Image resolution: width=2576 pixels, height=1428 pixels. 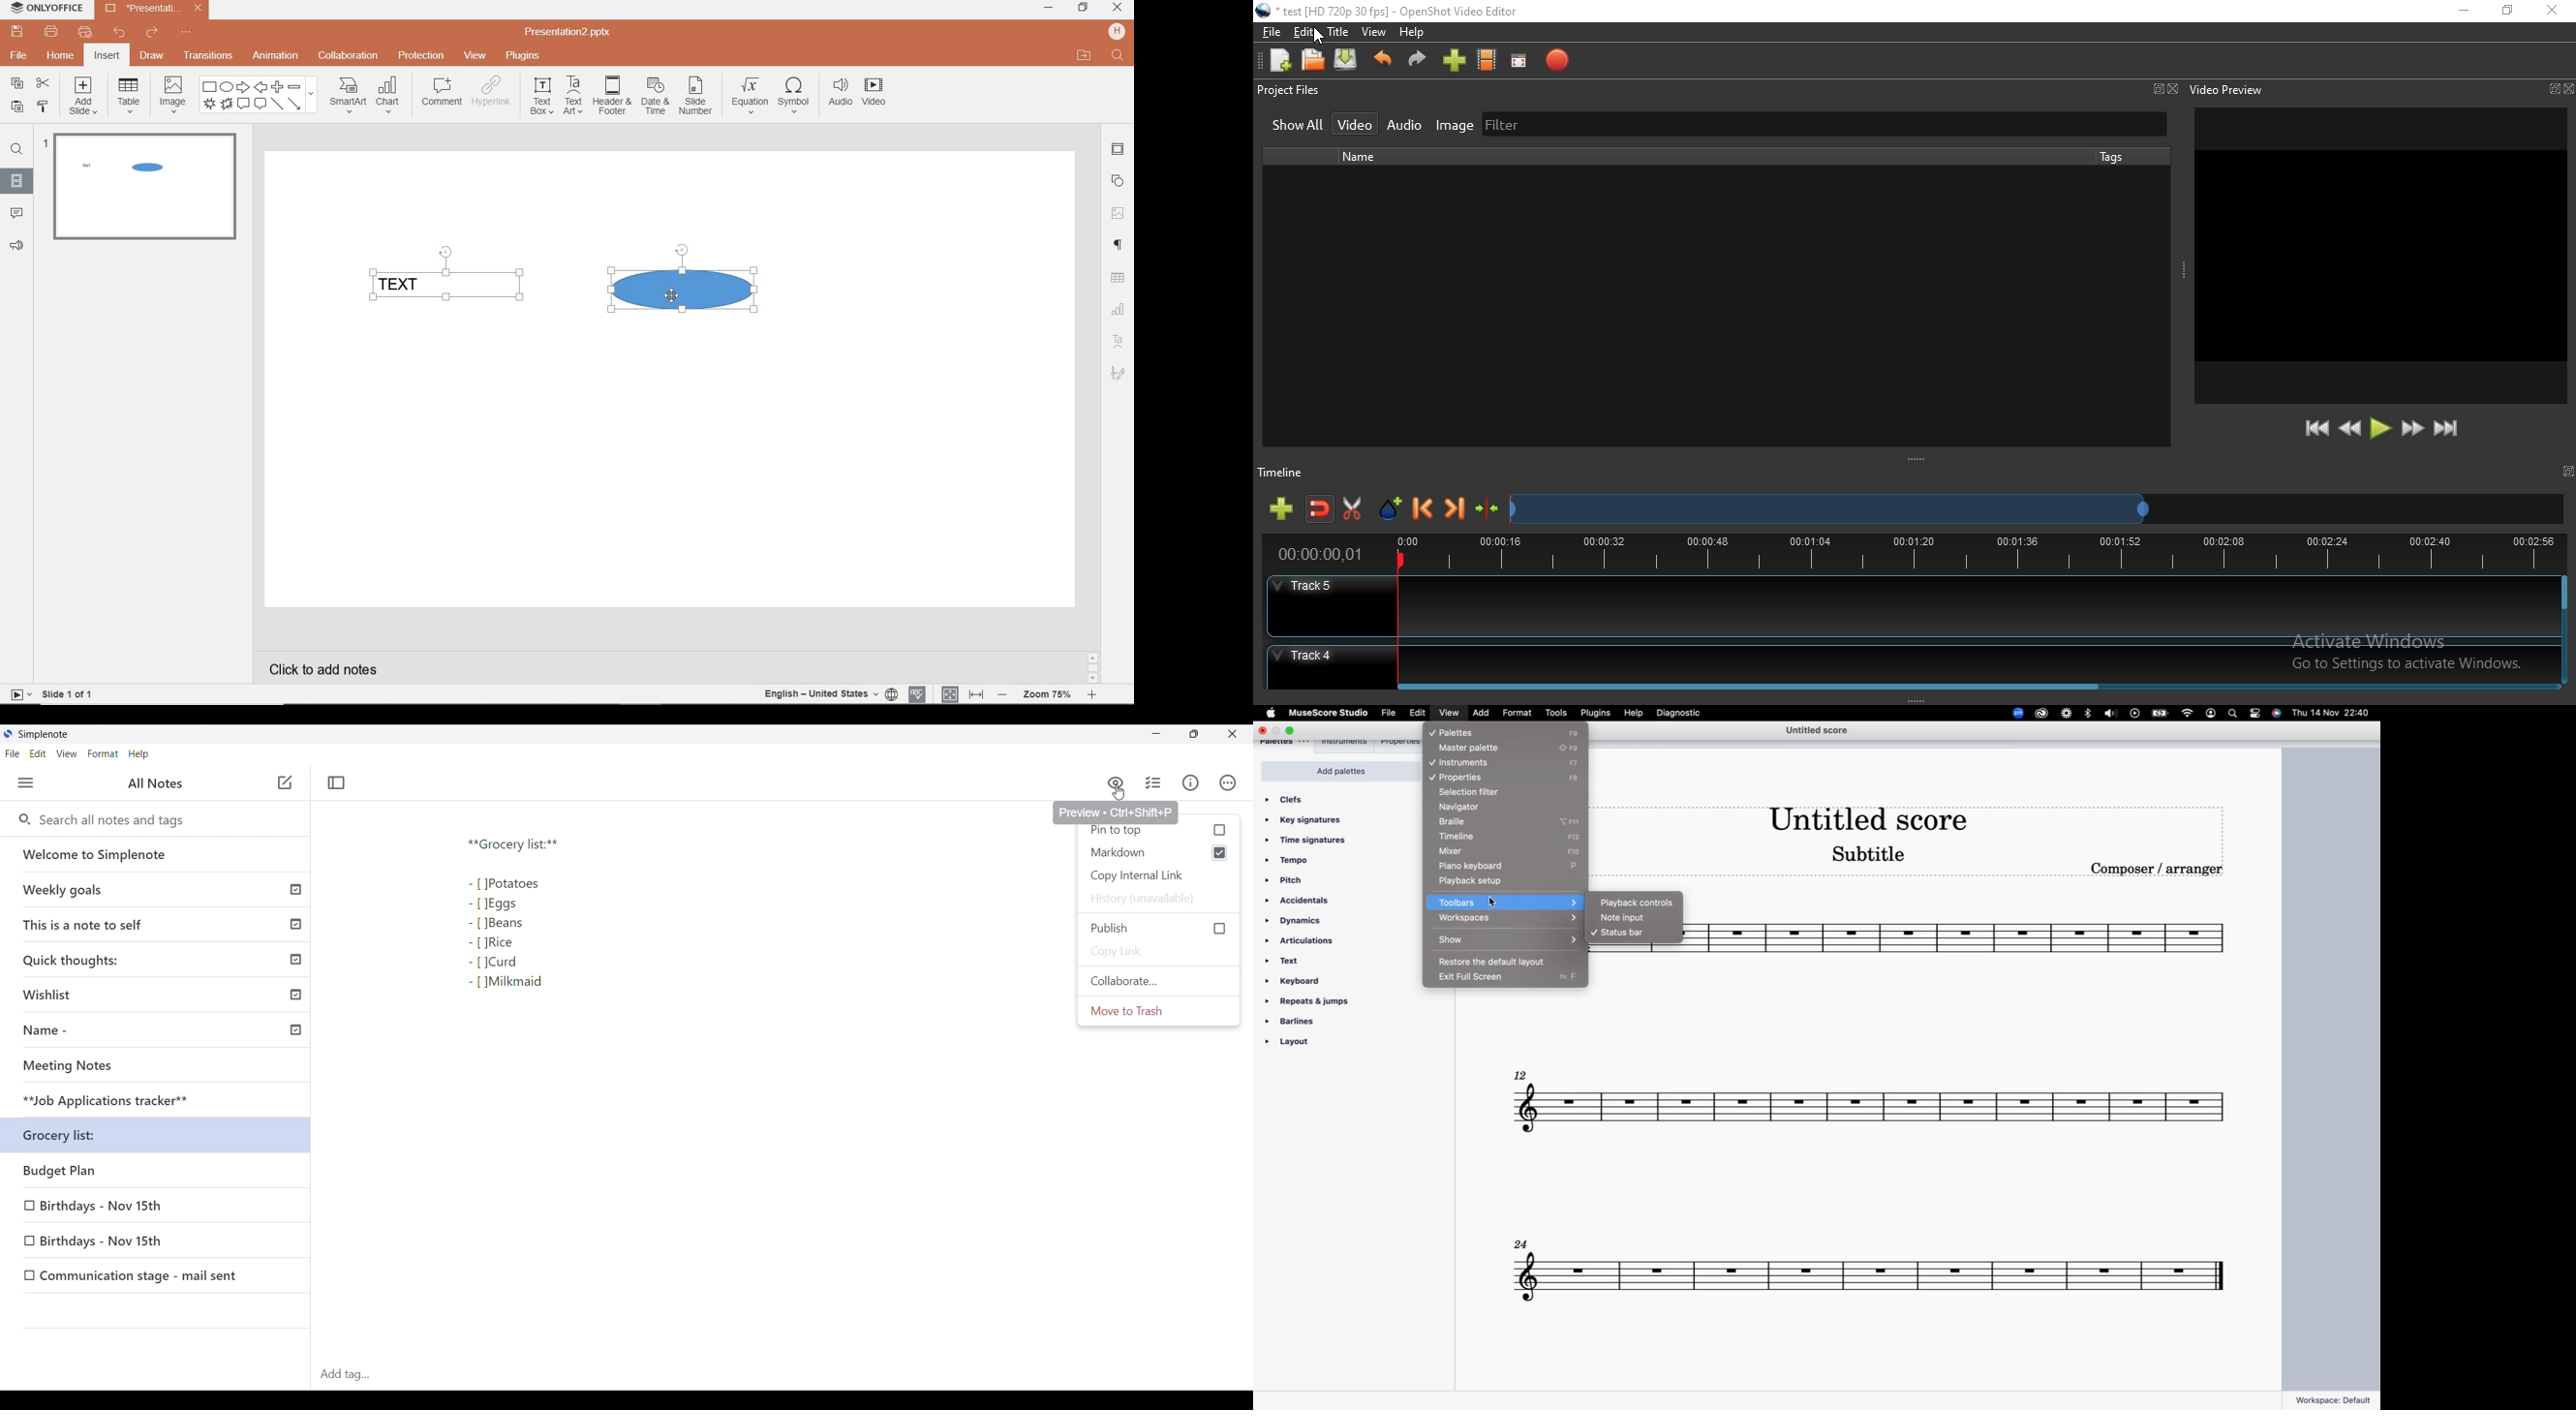 What do you see at coordinates (346, 57) in the screenshot?
I see `collaboration` at bounding box center [346, 57].